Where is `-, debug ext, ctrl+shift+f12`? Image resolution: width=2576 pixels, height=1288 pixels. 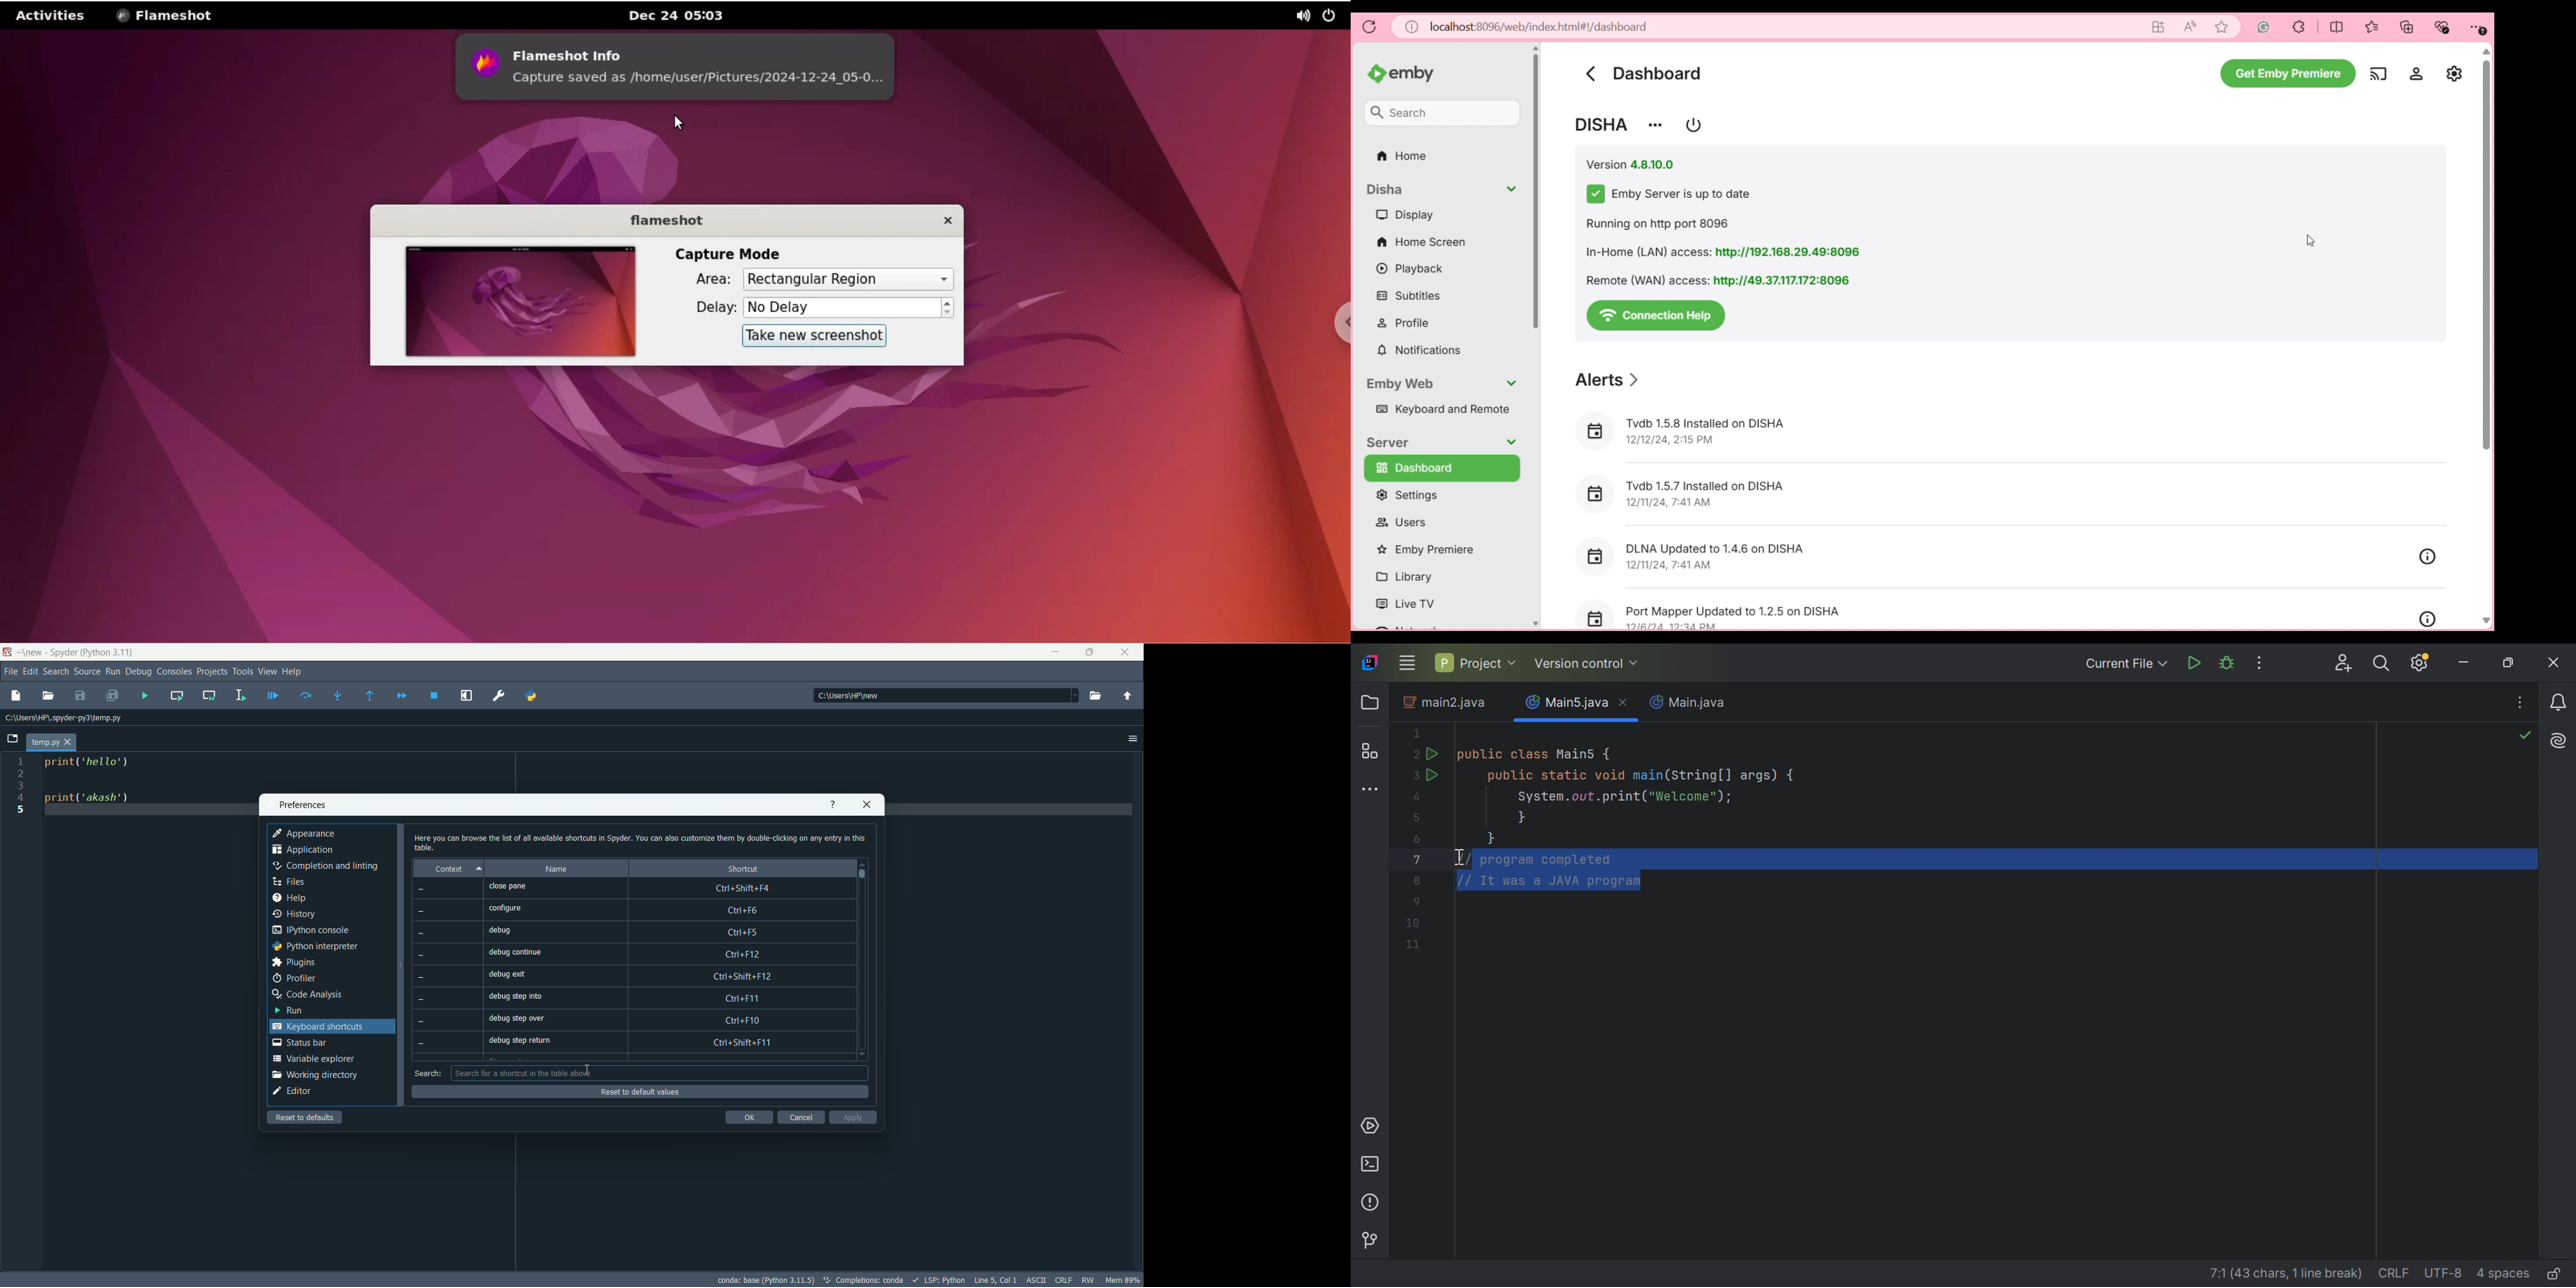
-, debug ext, ctrl+shift+f12 is located at coordinates (631, 977).